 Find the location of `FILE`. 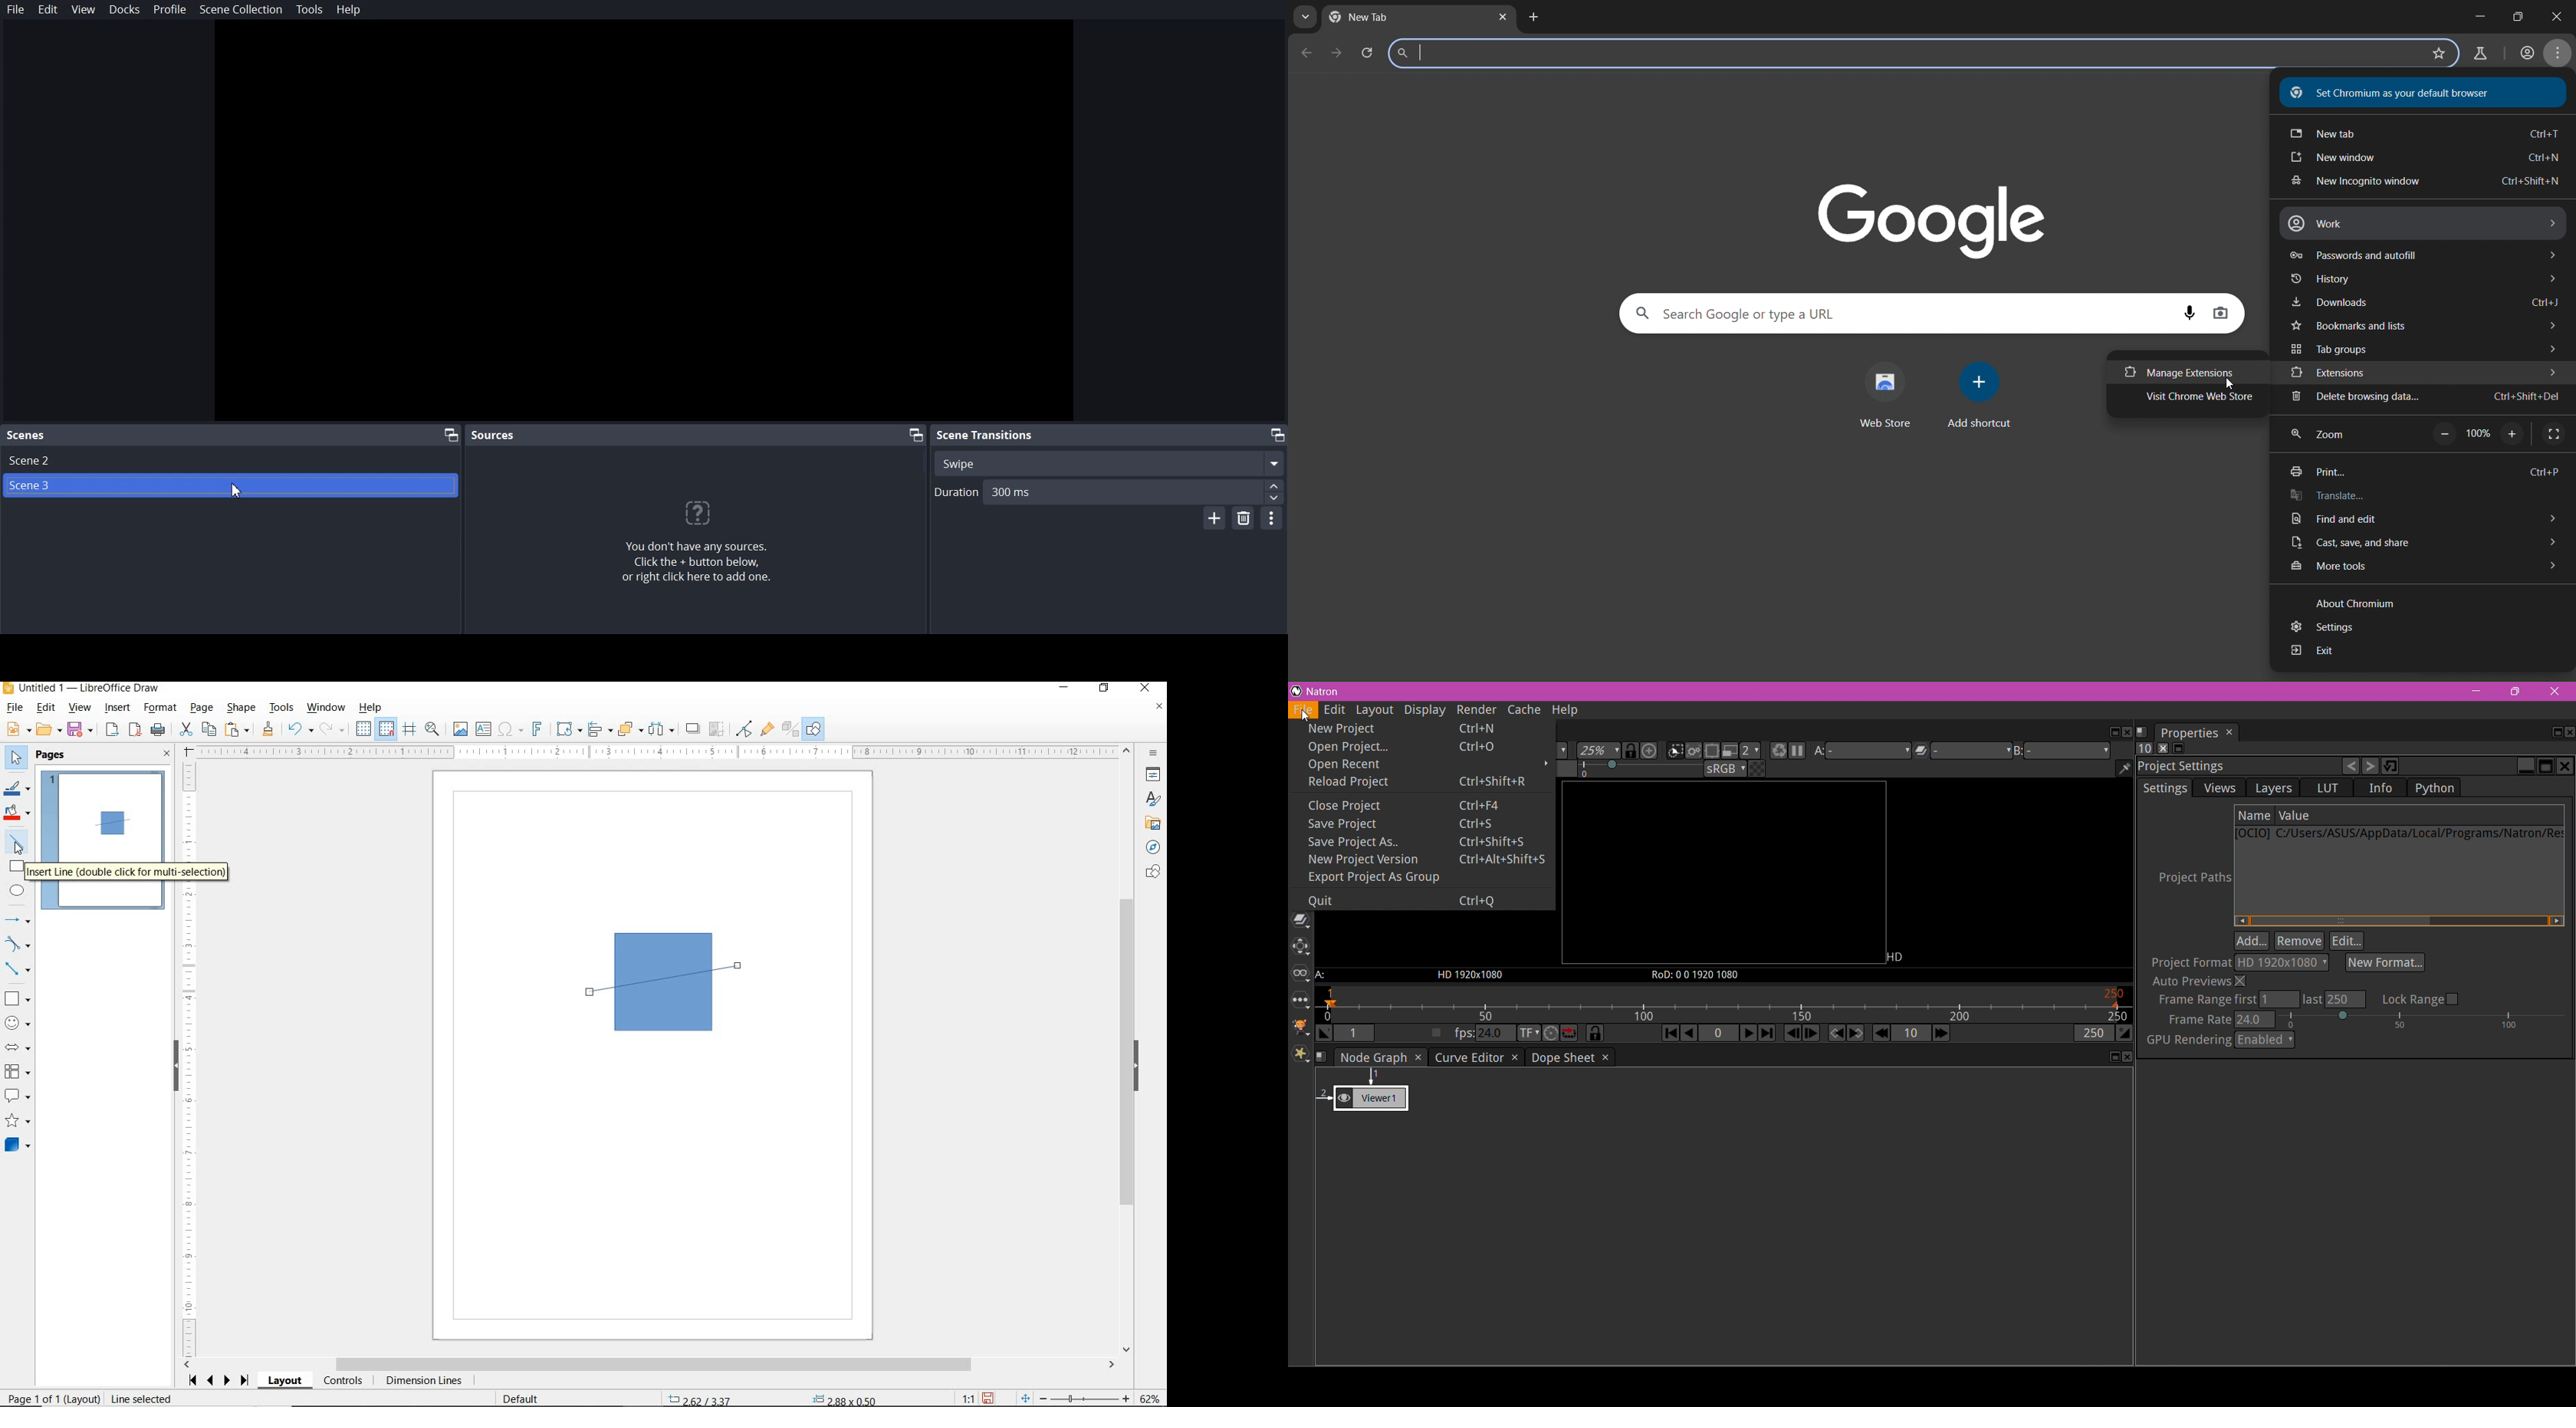

FILE is located at coordinates (13, 709).